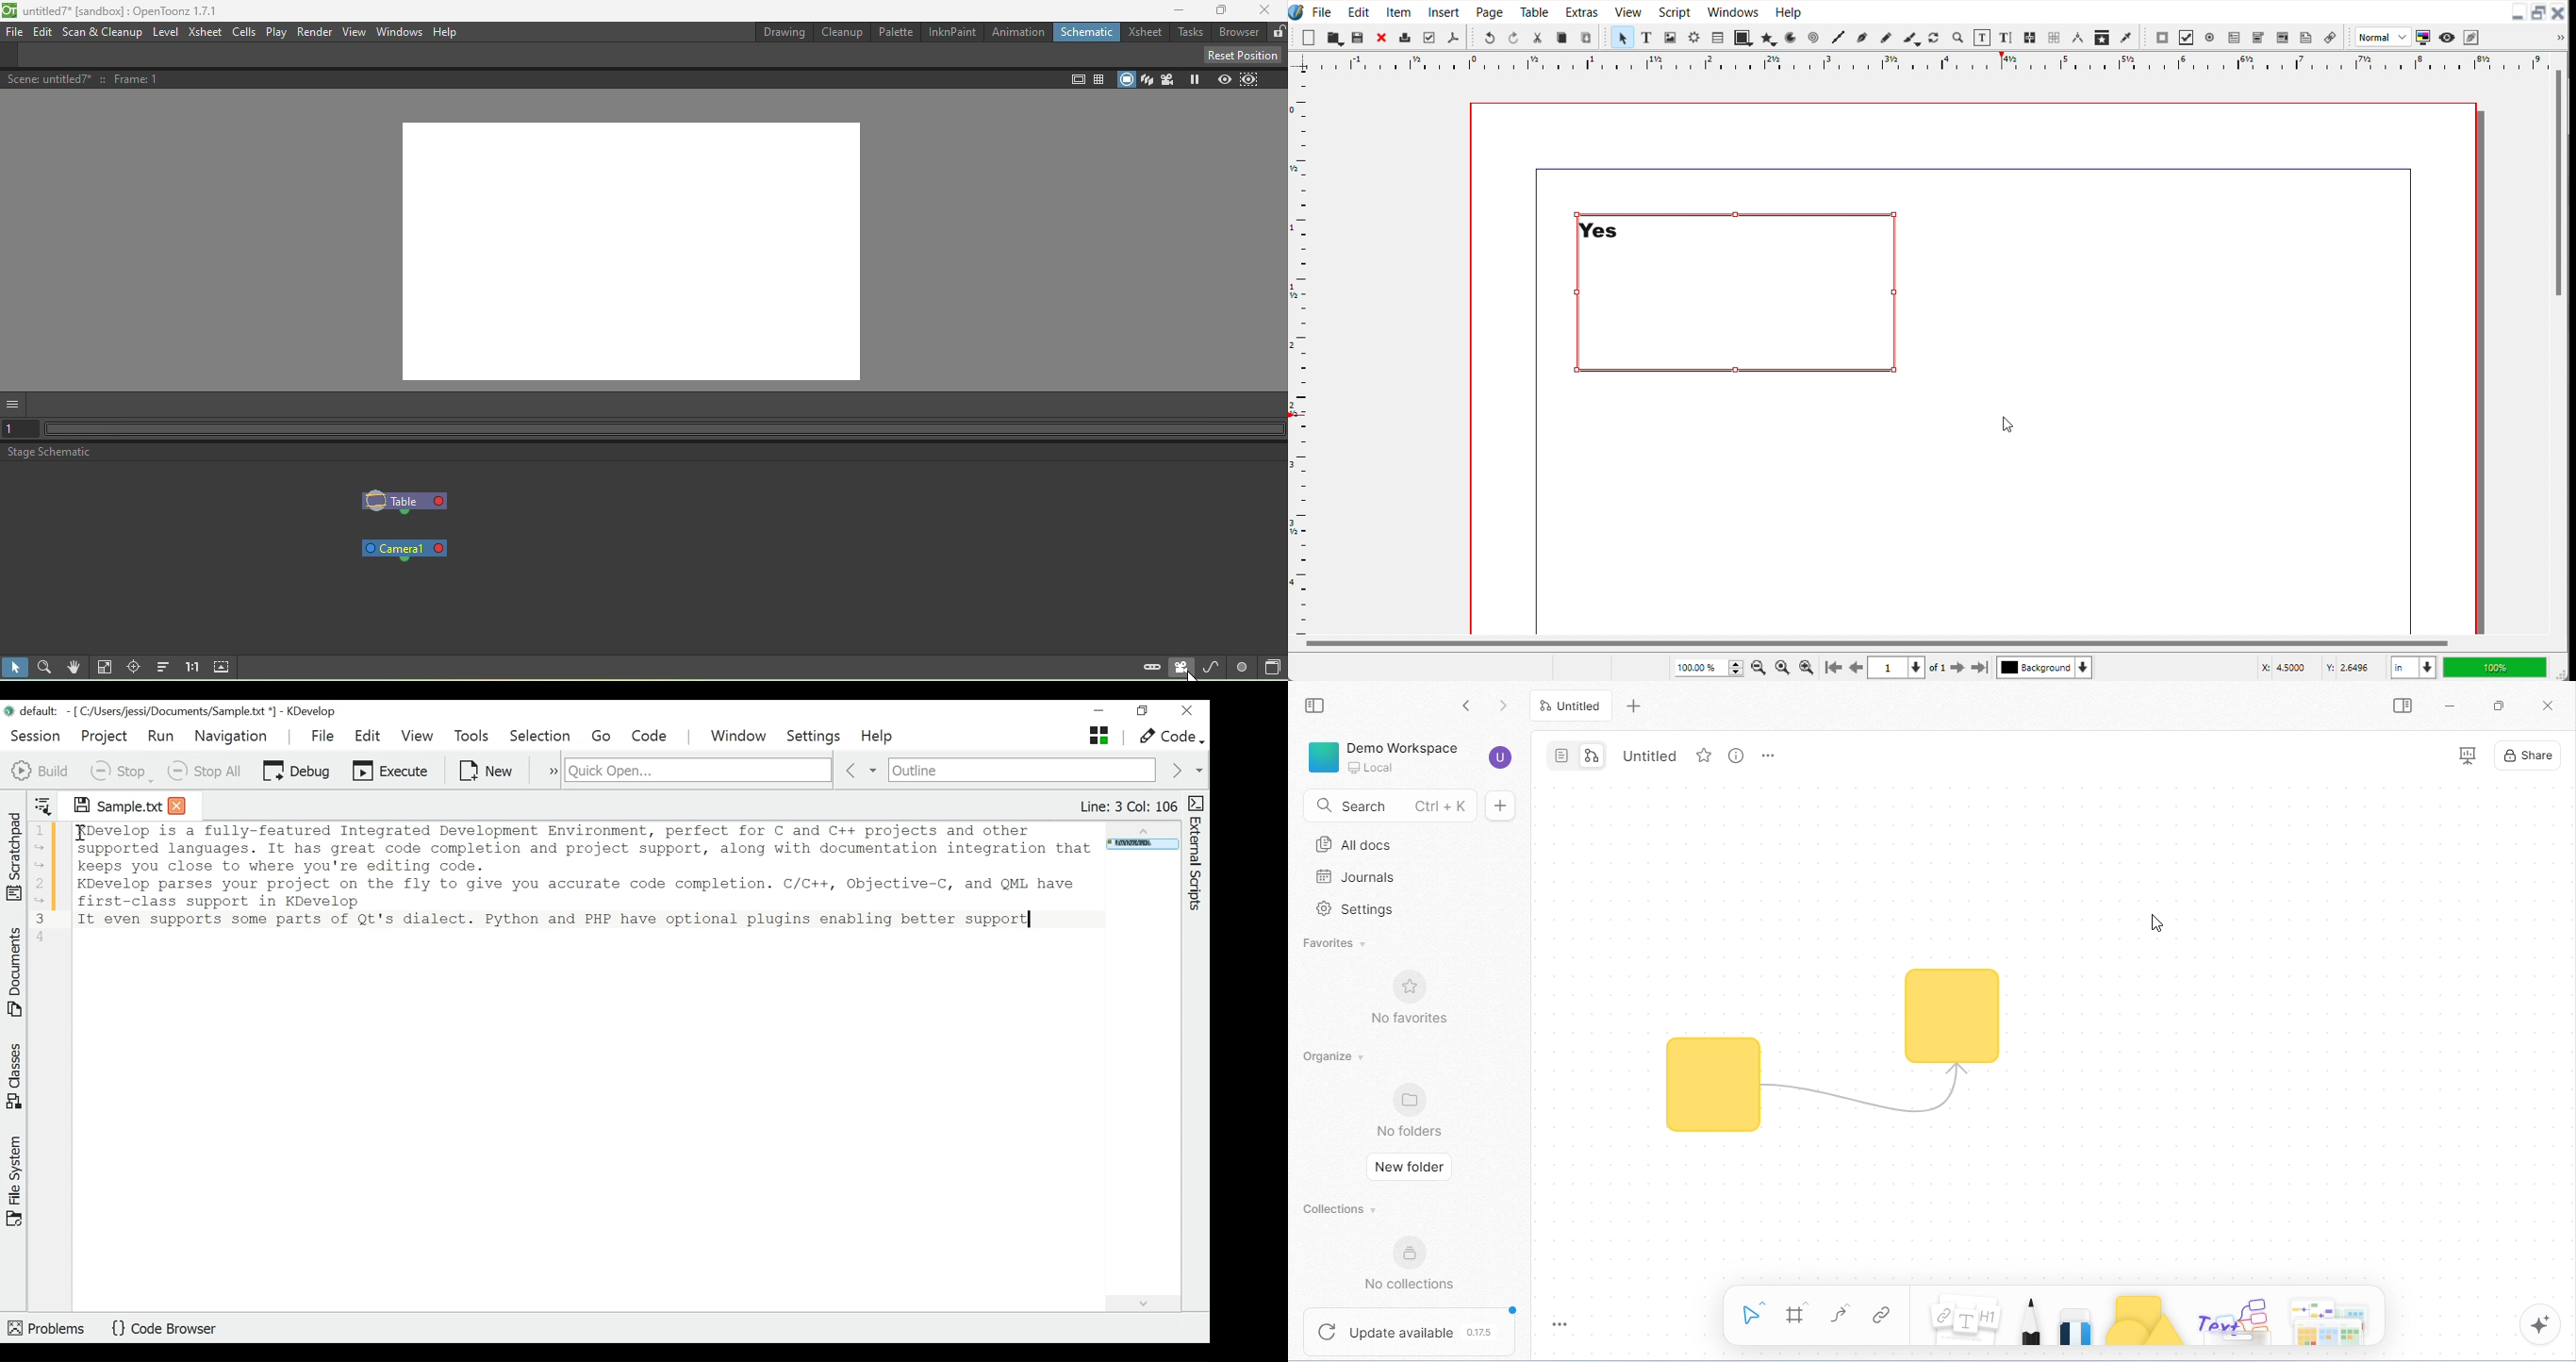 The height and width of the screenshot is (1372, 2576). I want to click on Calligraphic line, so click(1911, 38).